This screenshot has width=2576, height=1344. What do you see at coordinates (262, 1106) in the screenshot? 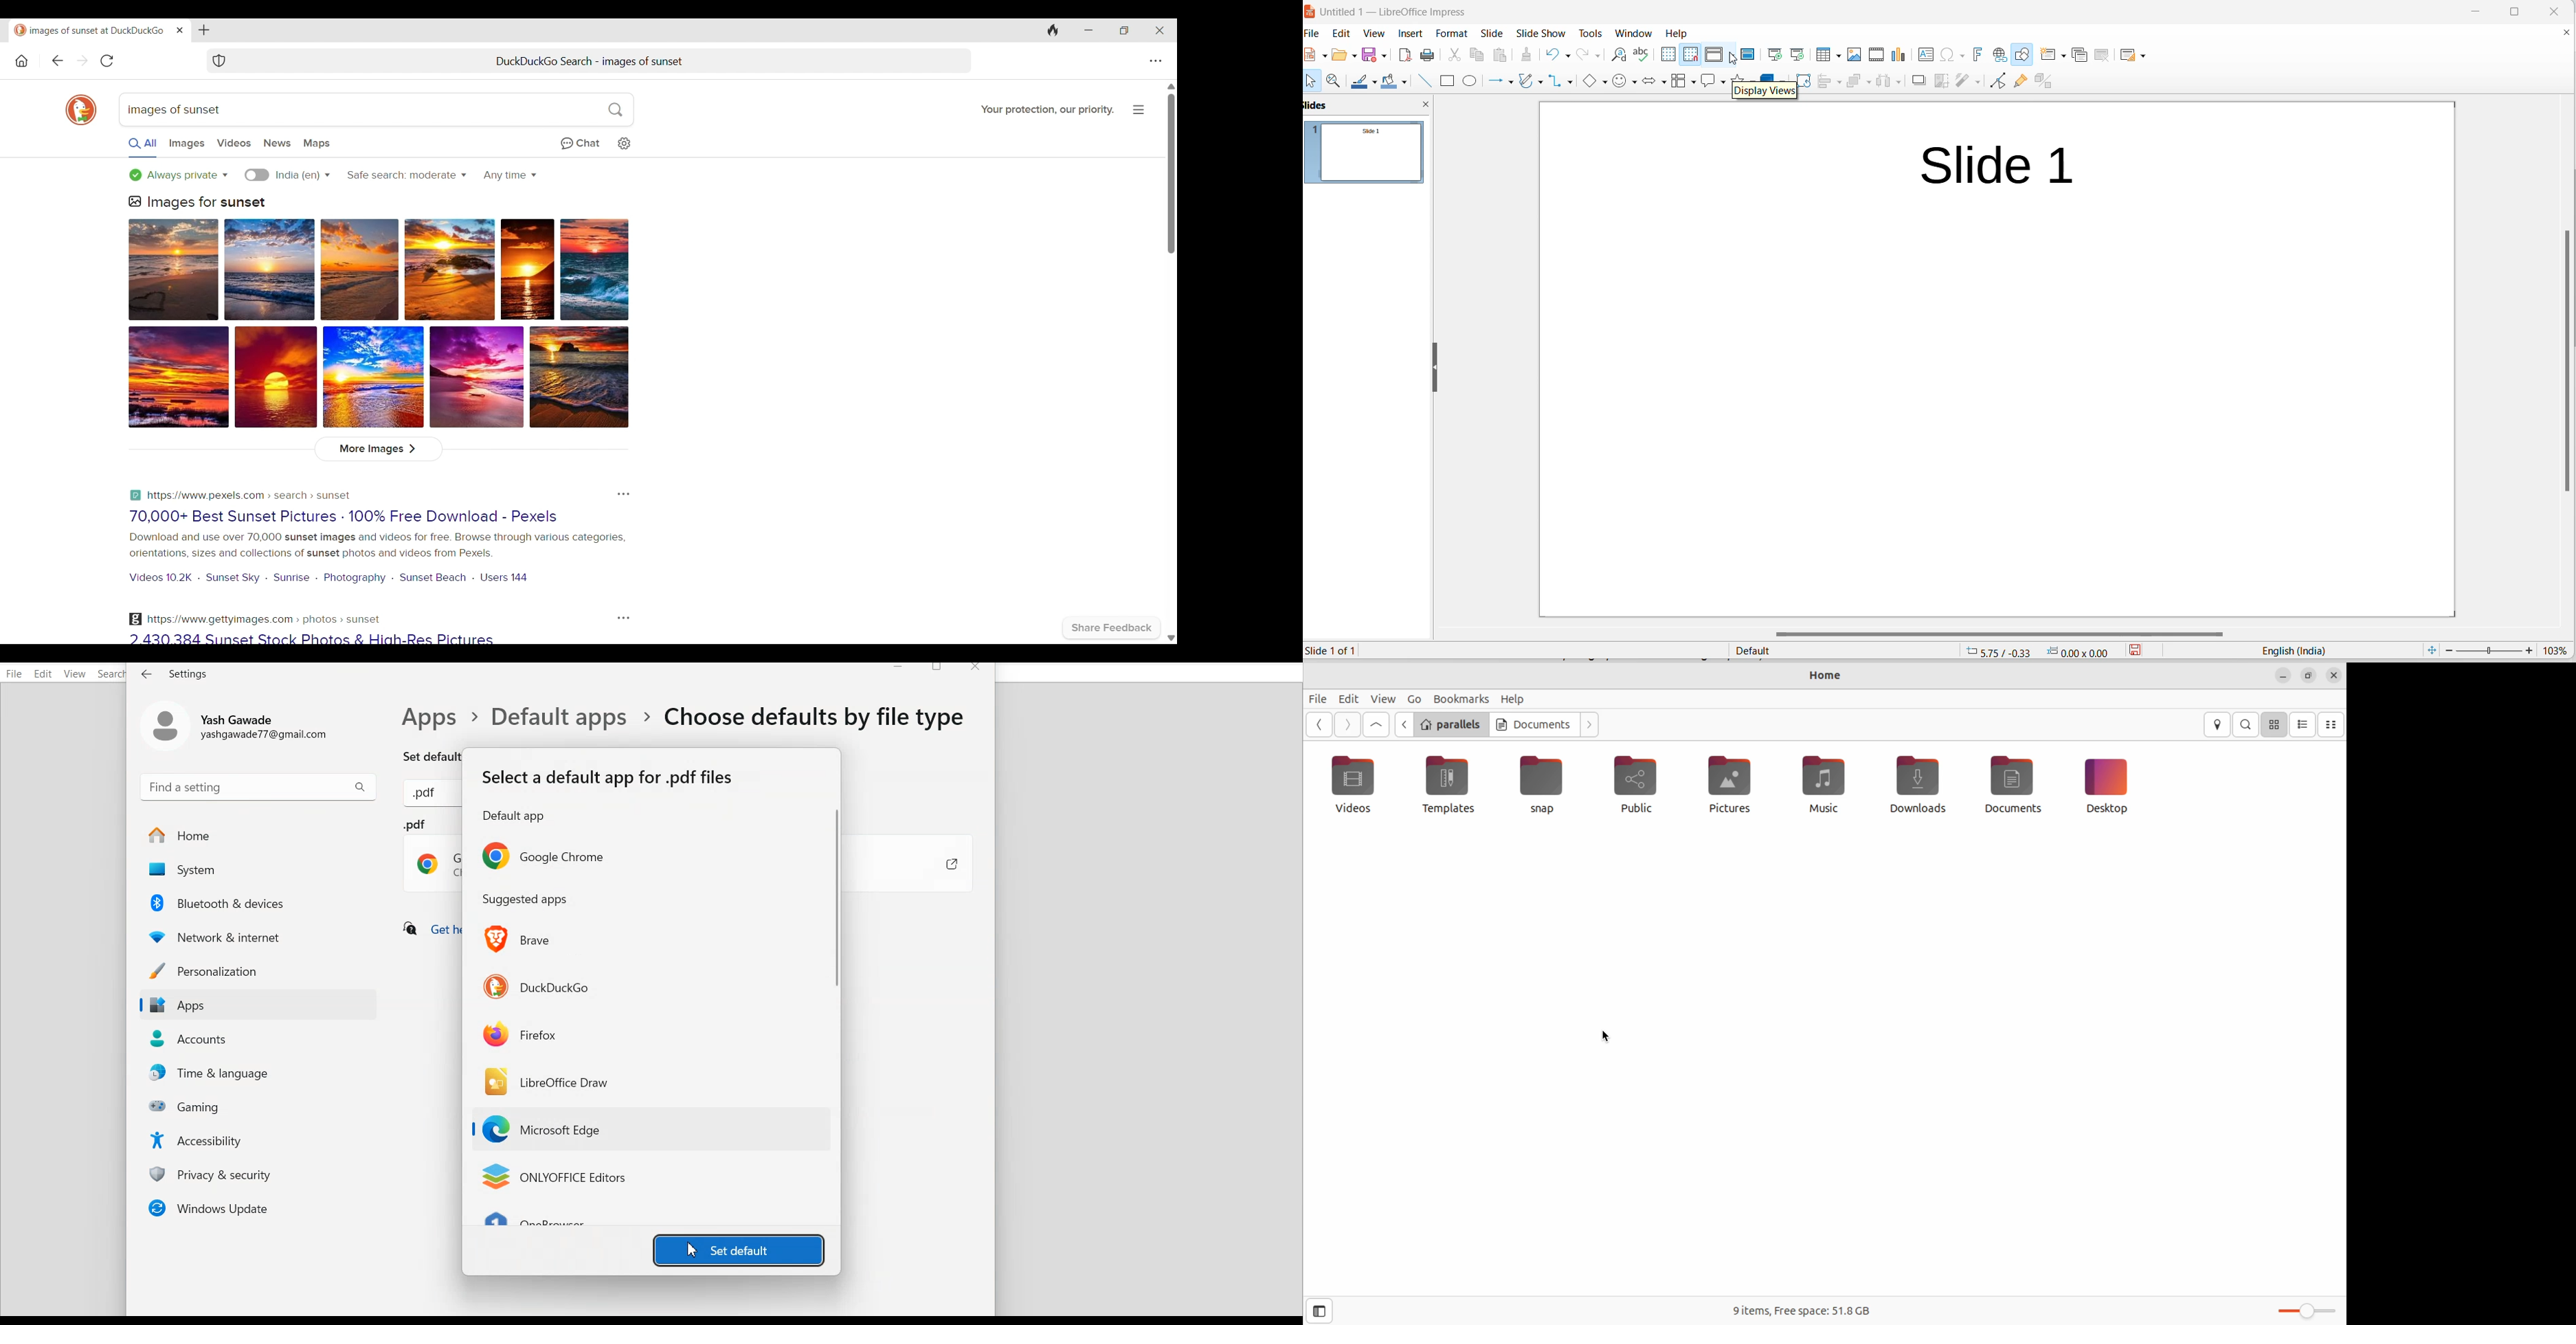
I see `Gaming` at bounding box center [262, 1106].